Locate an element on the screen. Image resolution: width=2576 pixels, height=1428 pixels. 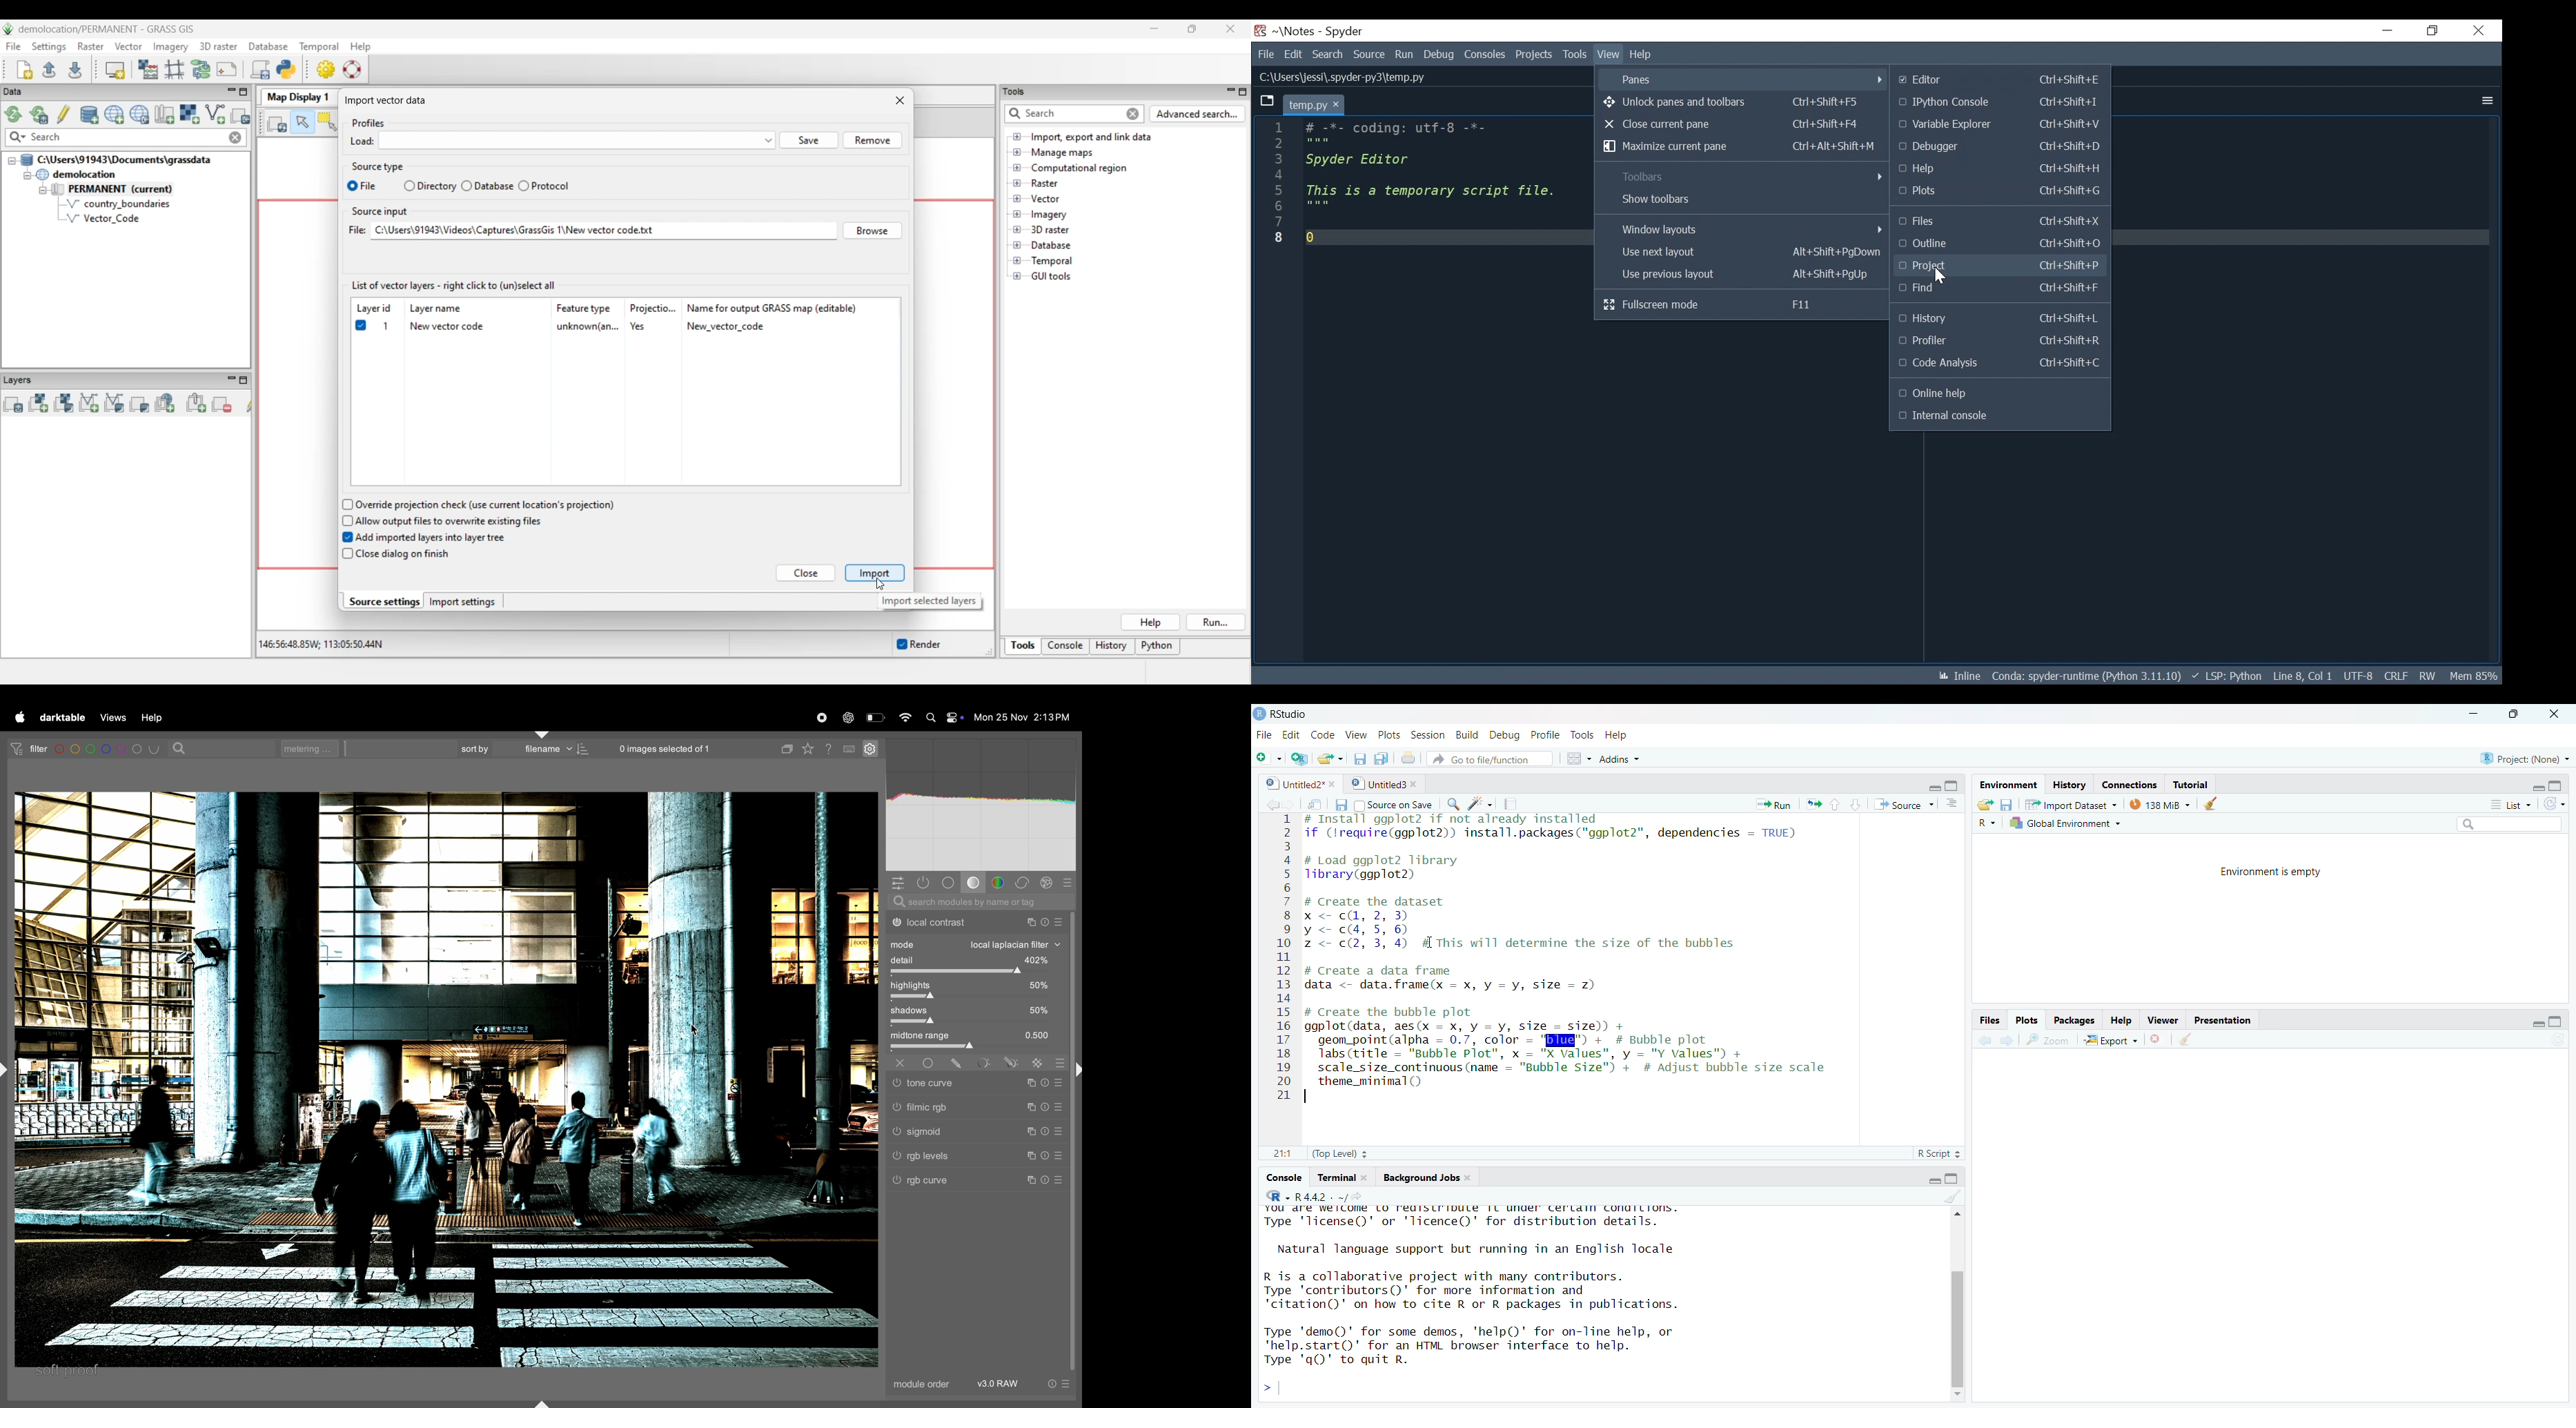
filmic rgb is located at coordinates (971, 1107).